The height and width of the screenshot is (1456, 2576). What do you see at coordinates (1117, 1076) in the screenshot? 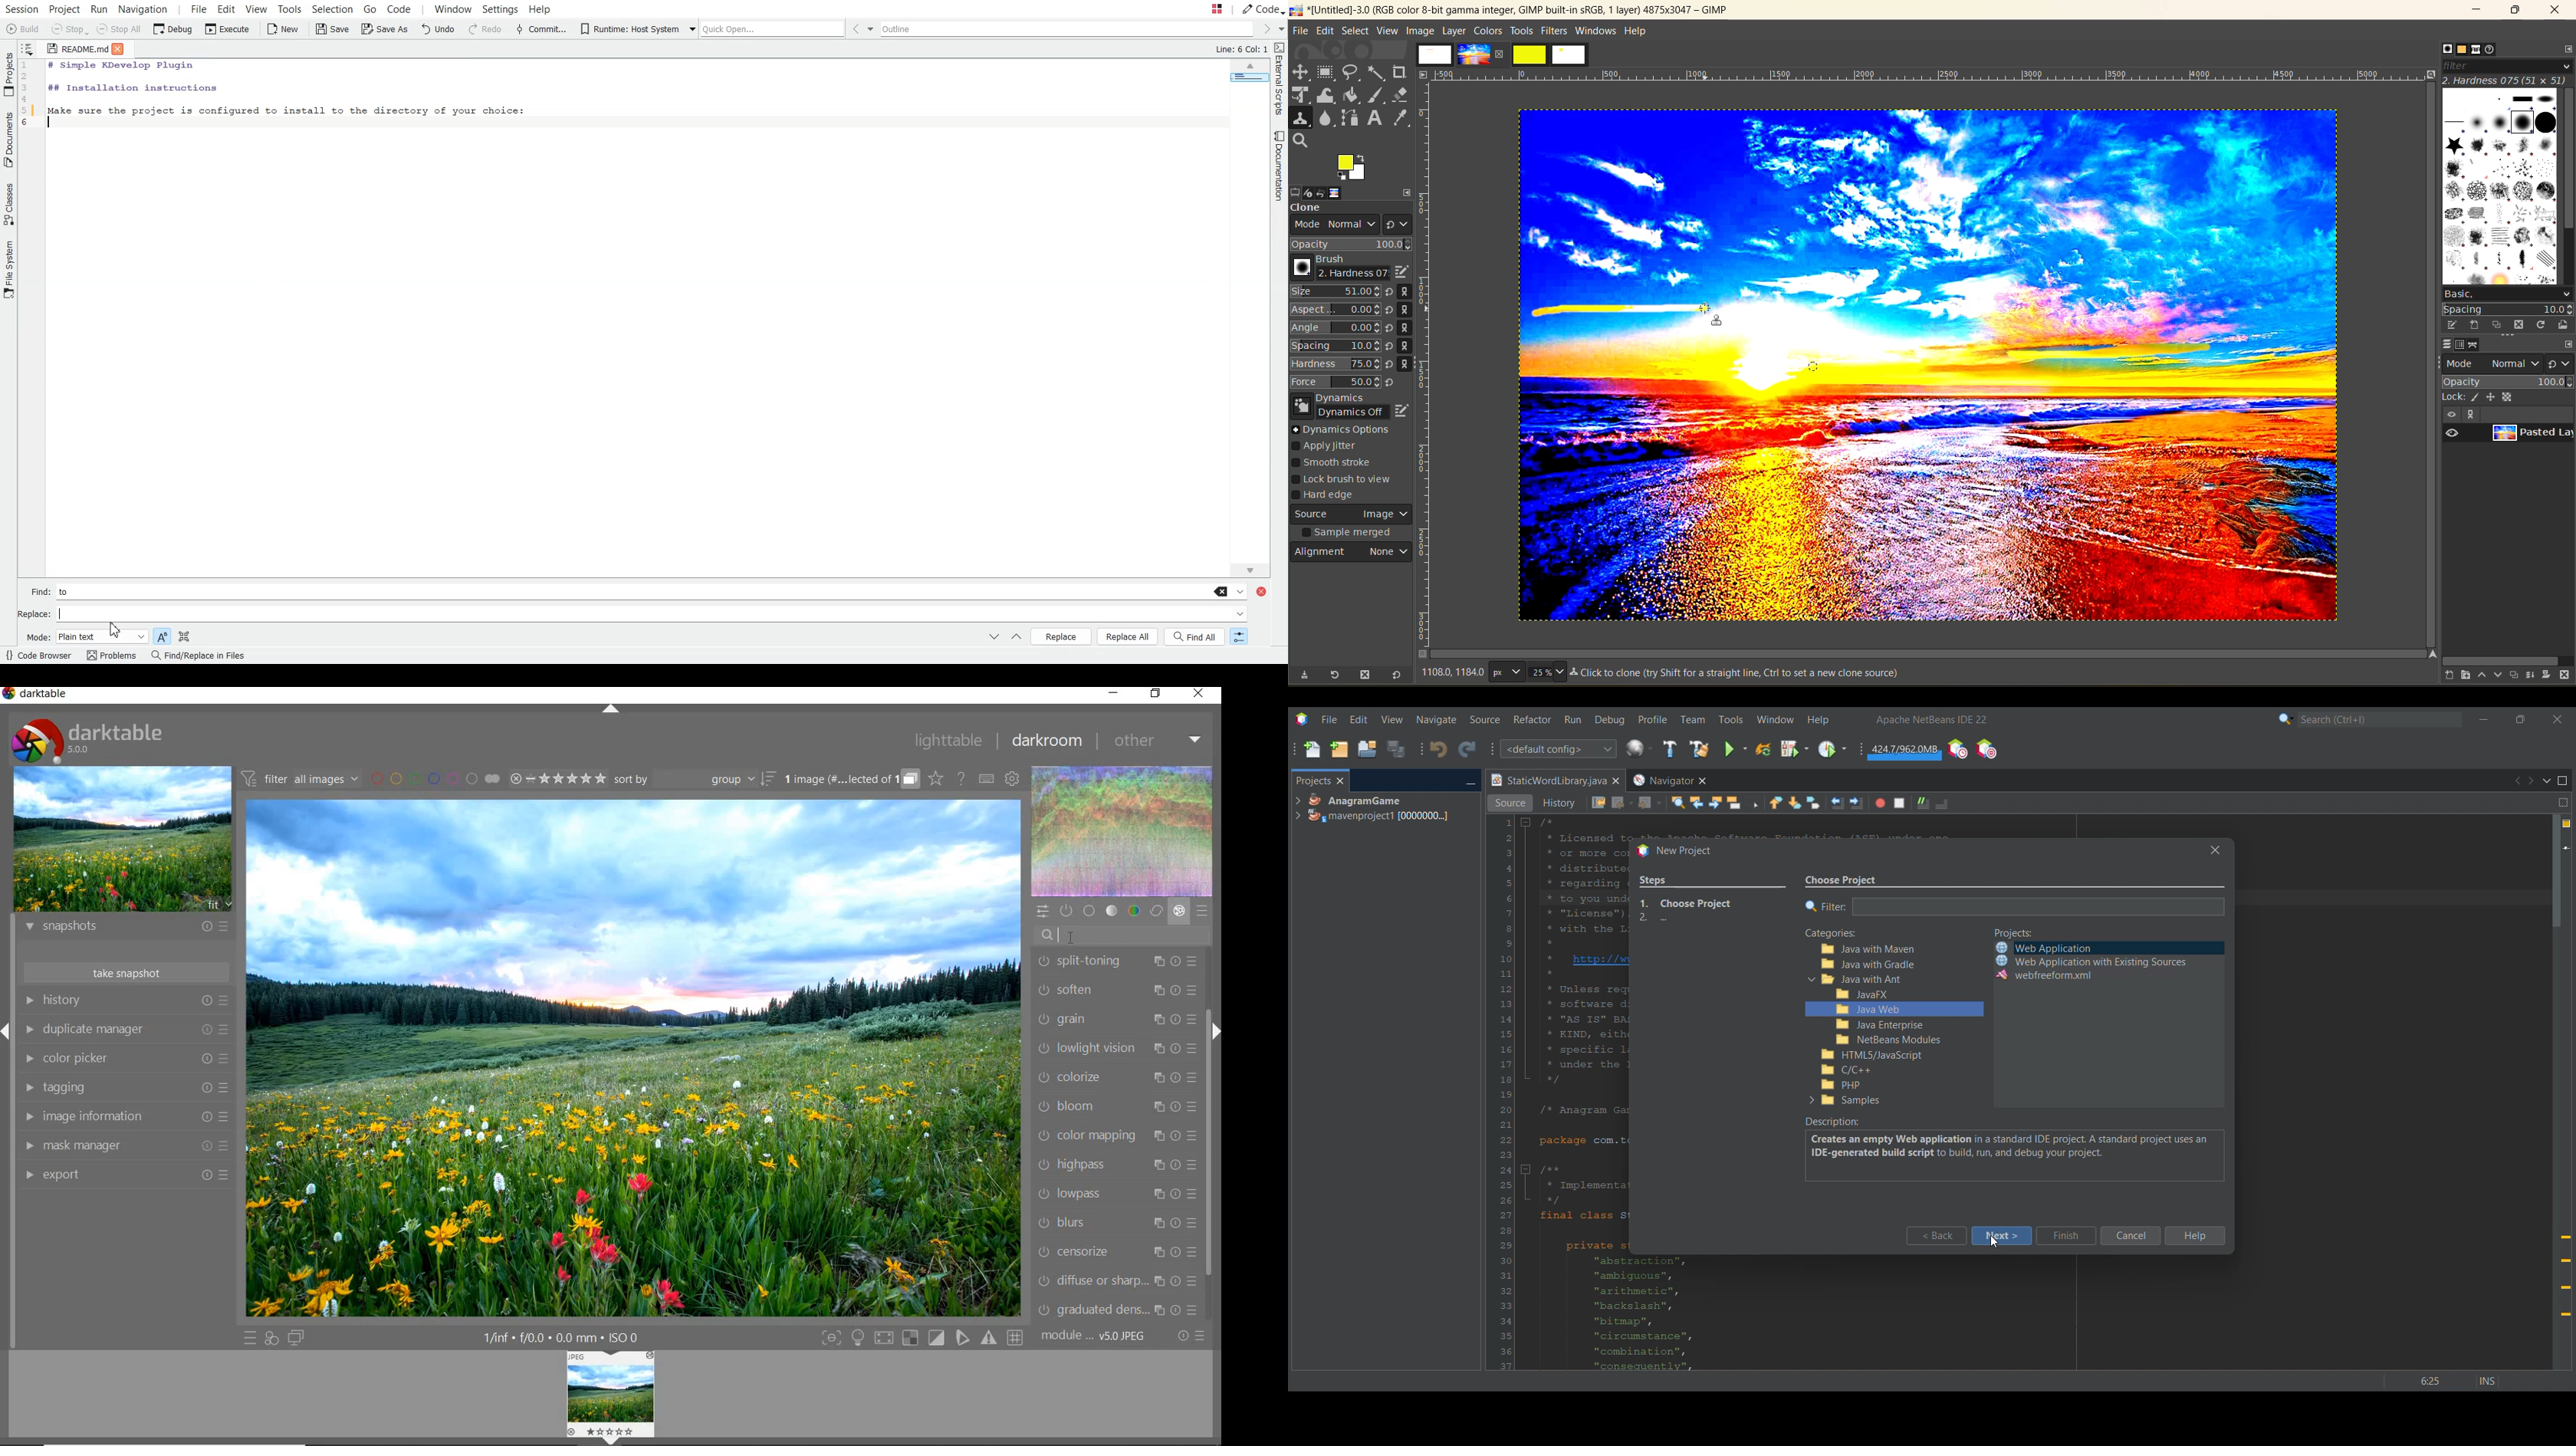
I see `colorize` at bounding box center [1117, 1076].